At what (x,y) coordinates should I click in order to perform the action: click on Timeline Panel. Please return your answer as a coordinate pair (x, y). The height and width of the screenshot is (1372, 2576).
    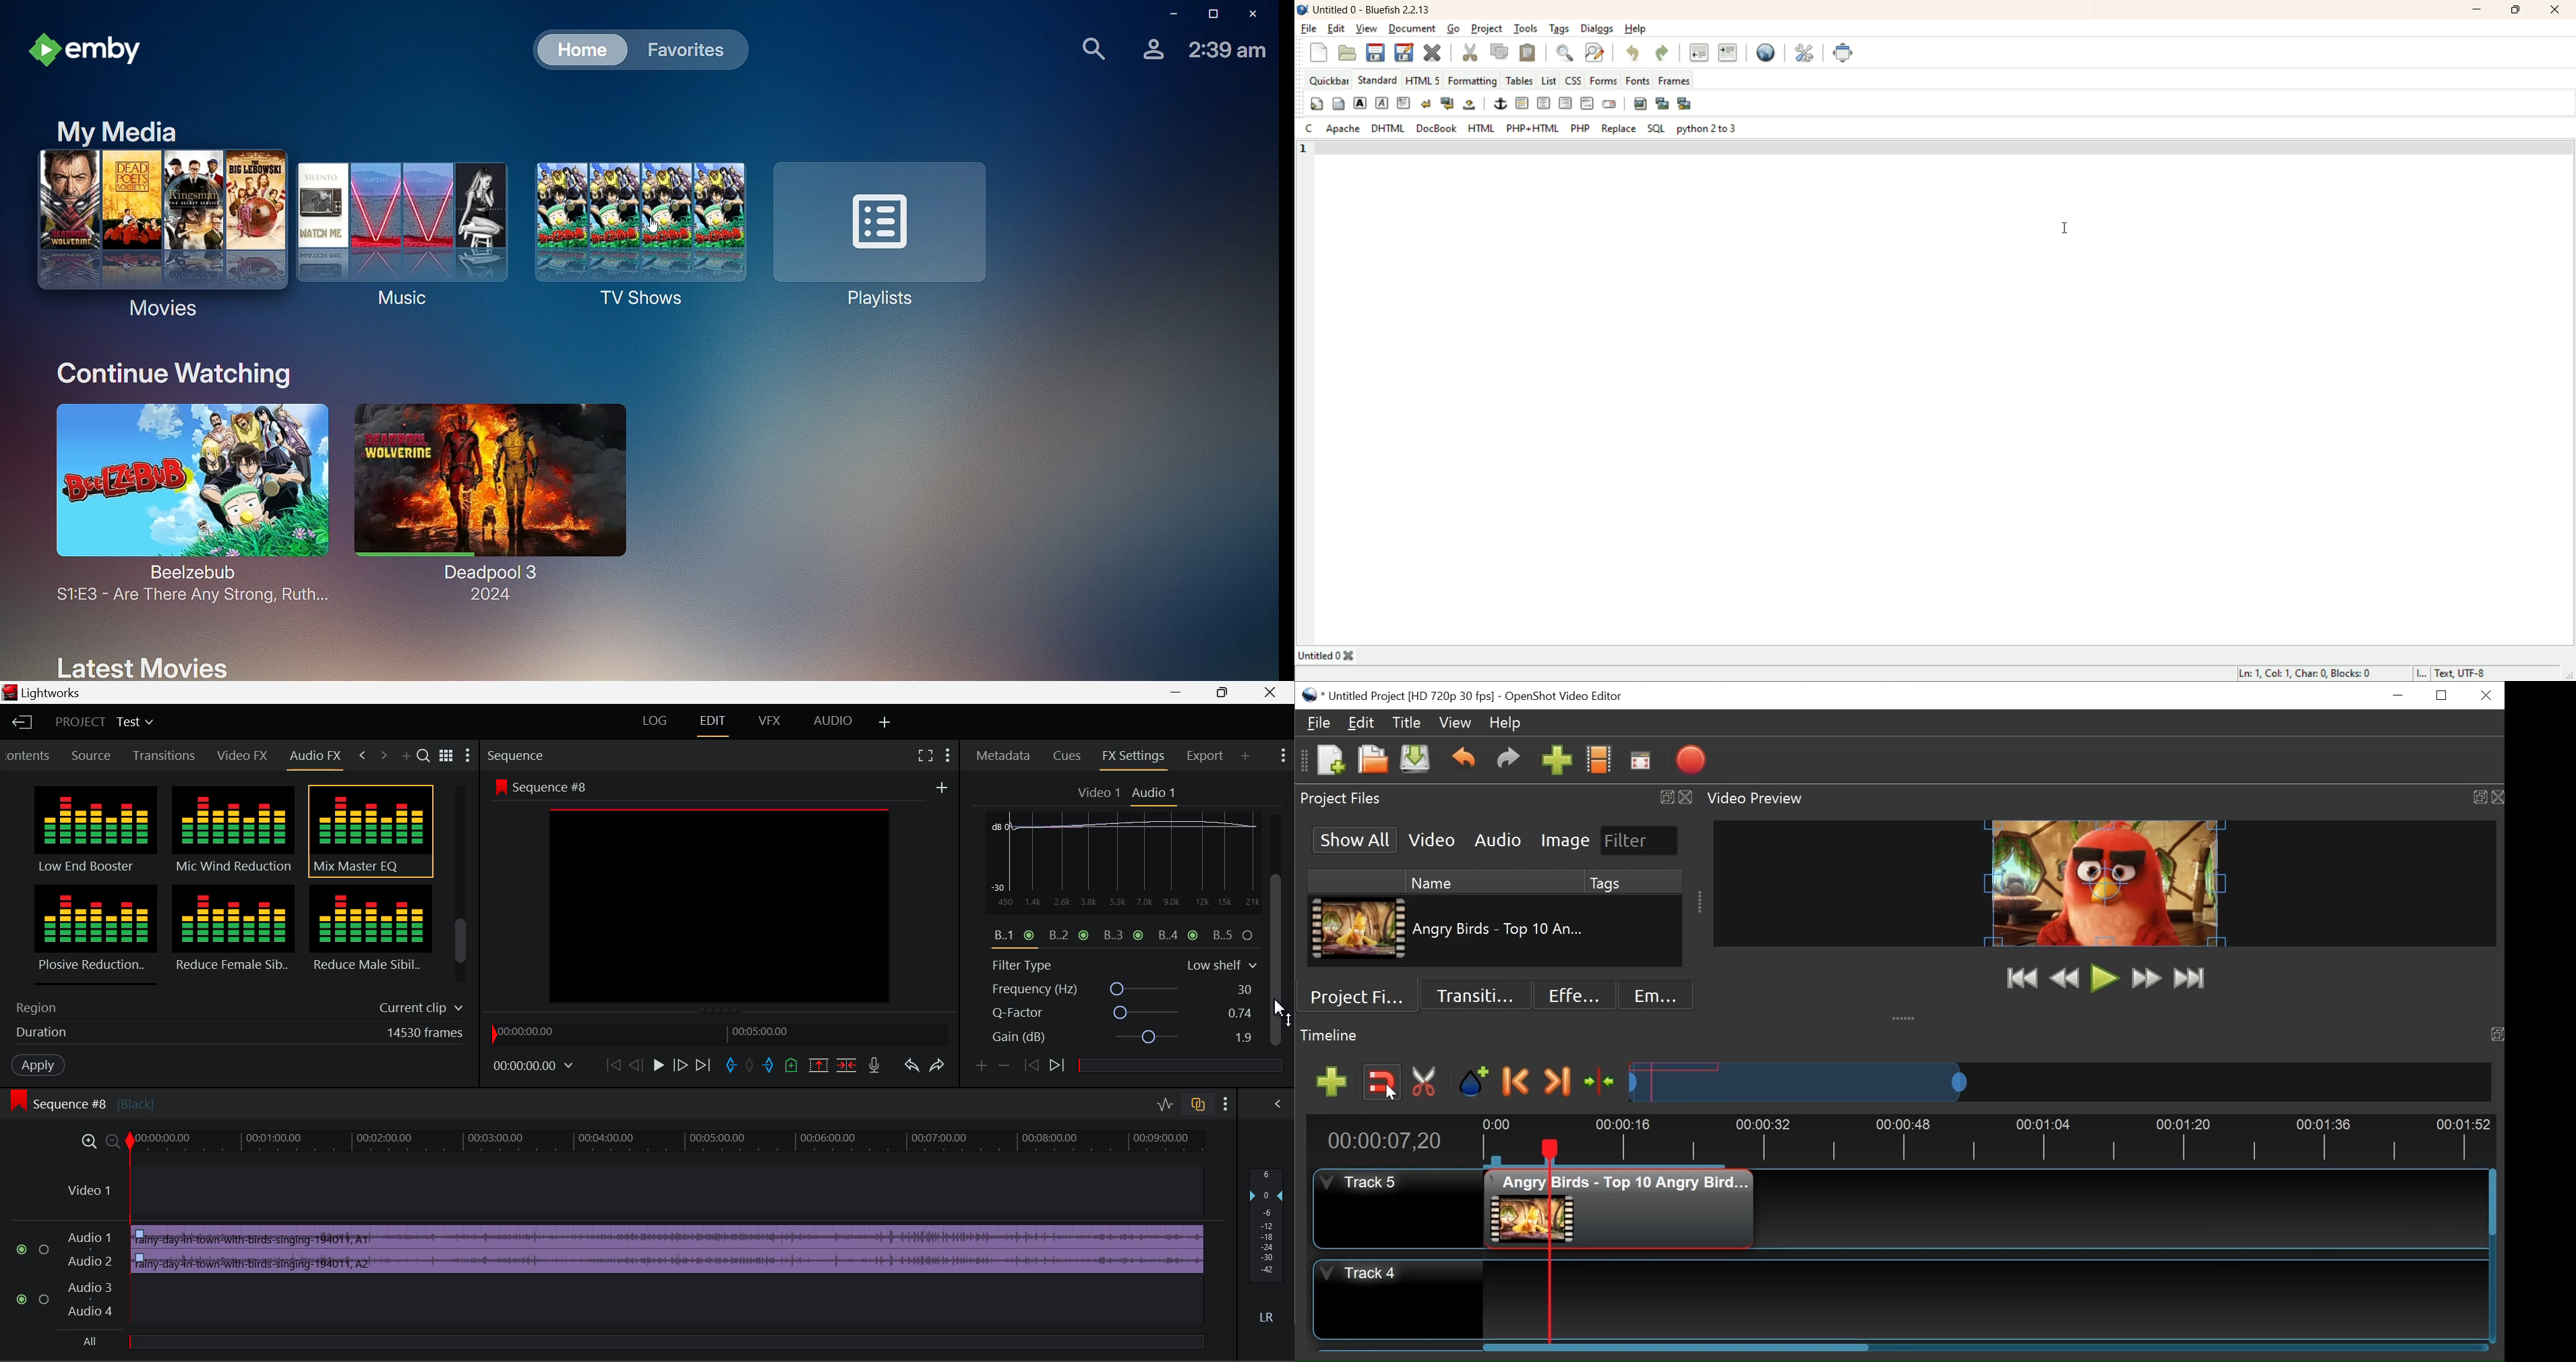
    Looking at the image, I should click on (1900, 1037).